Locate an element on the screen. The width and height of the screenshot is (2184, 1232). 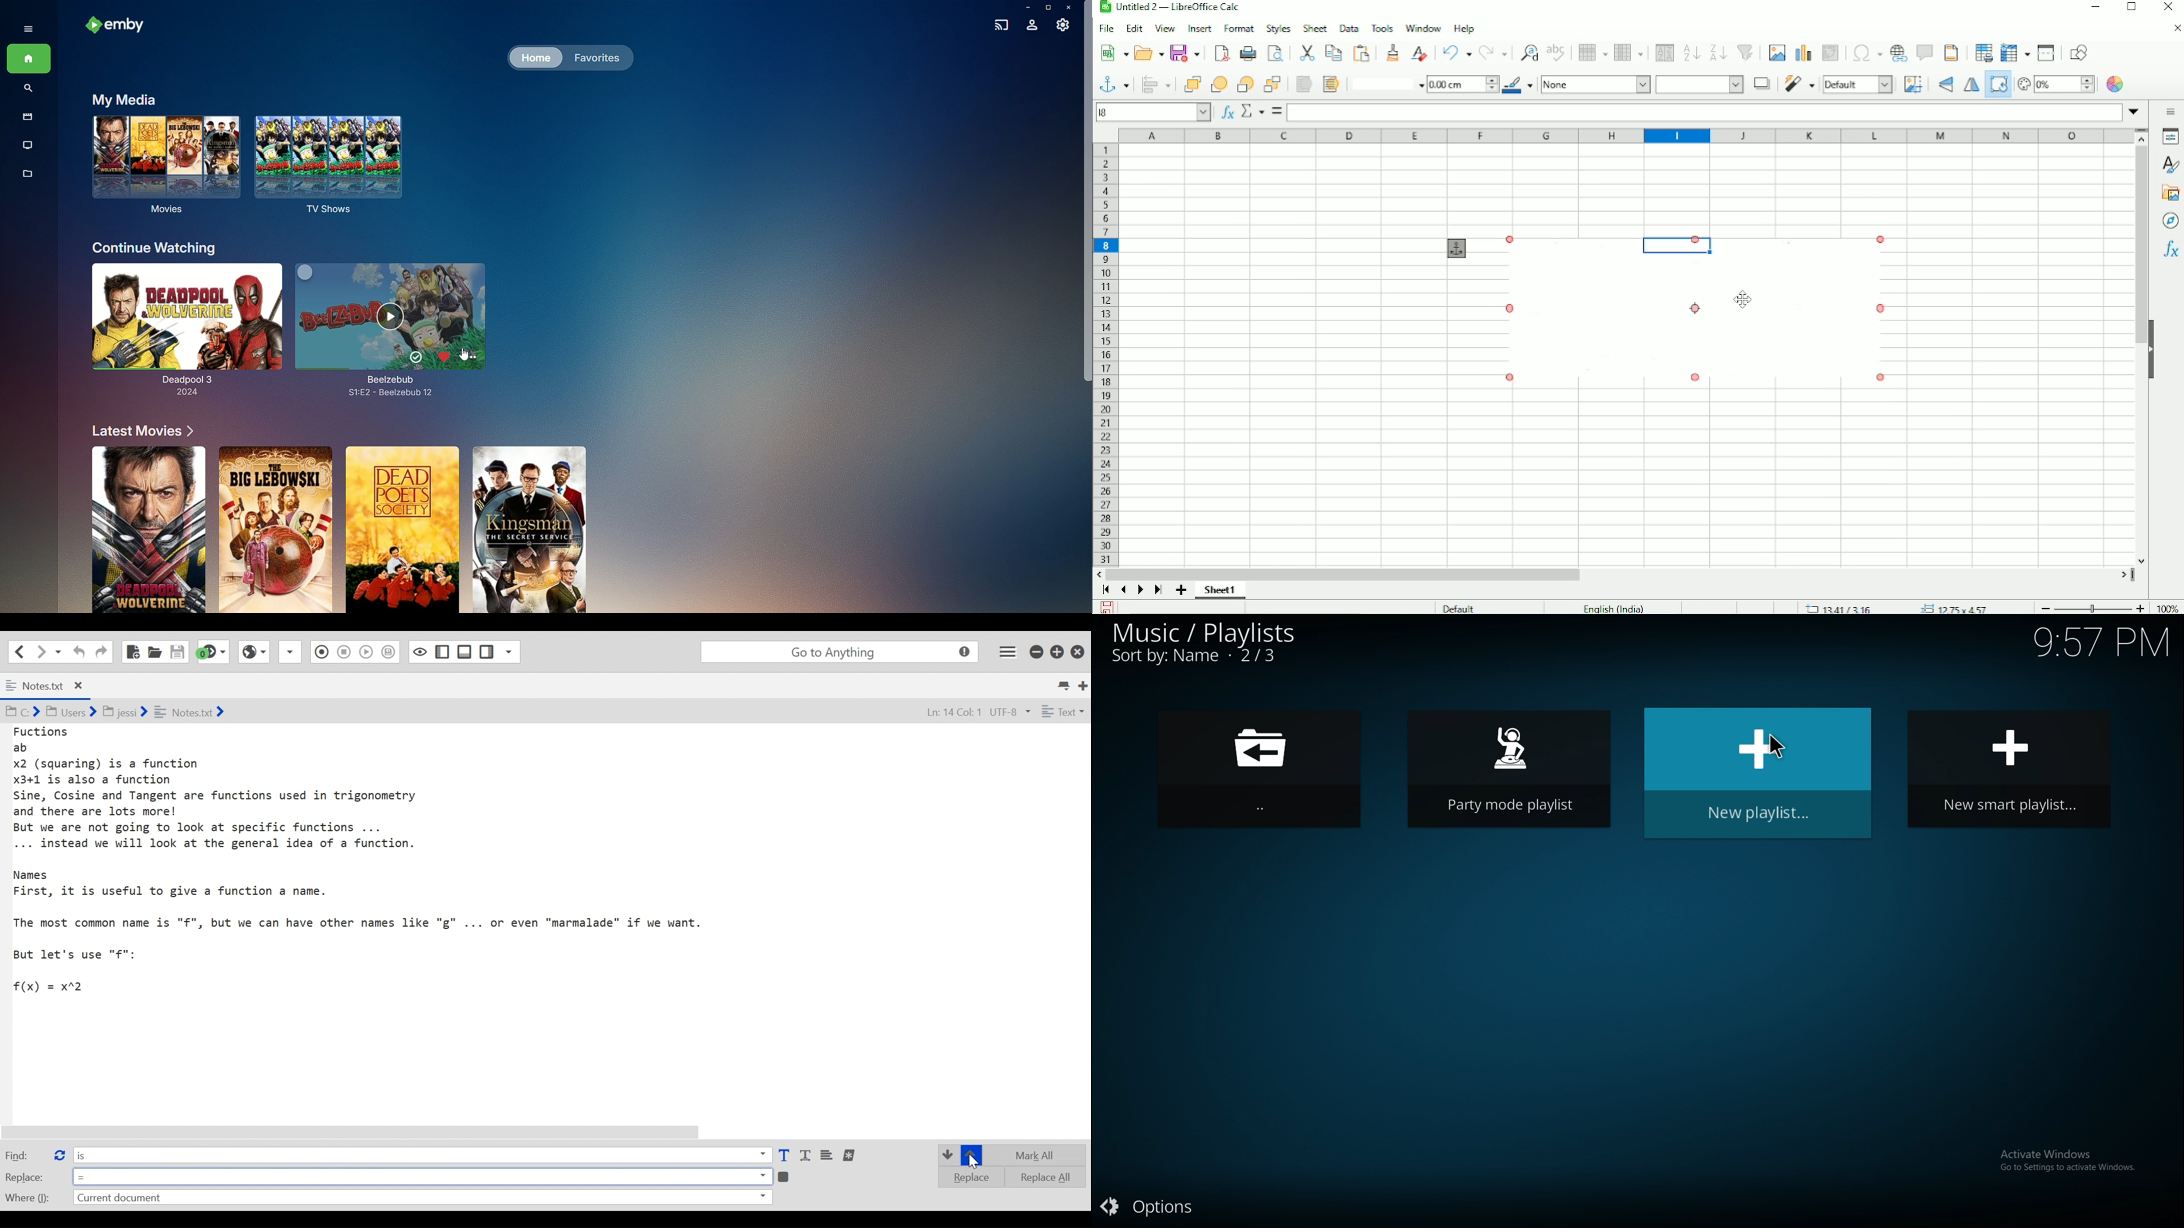
Add sheet is located at coordinates (1180, 590).